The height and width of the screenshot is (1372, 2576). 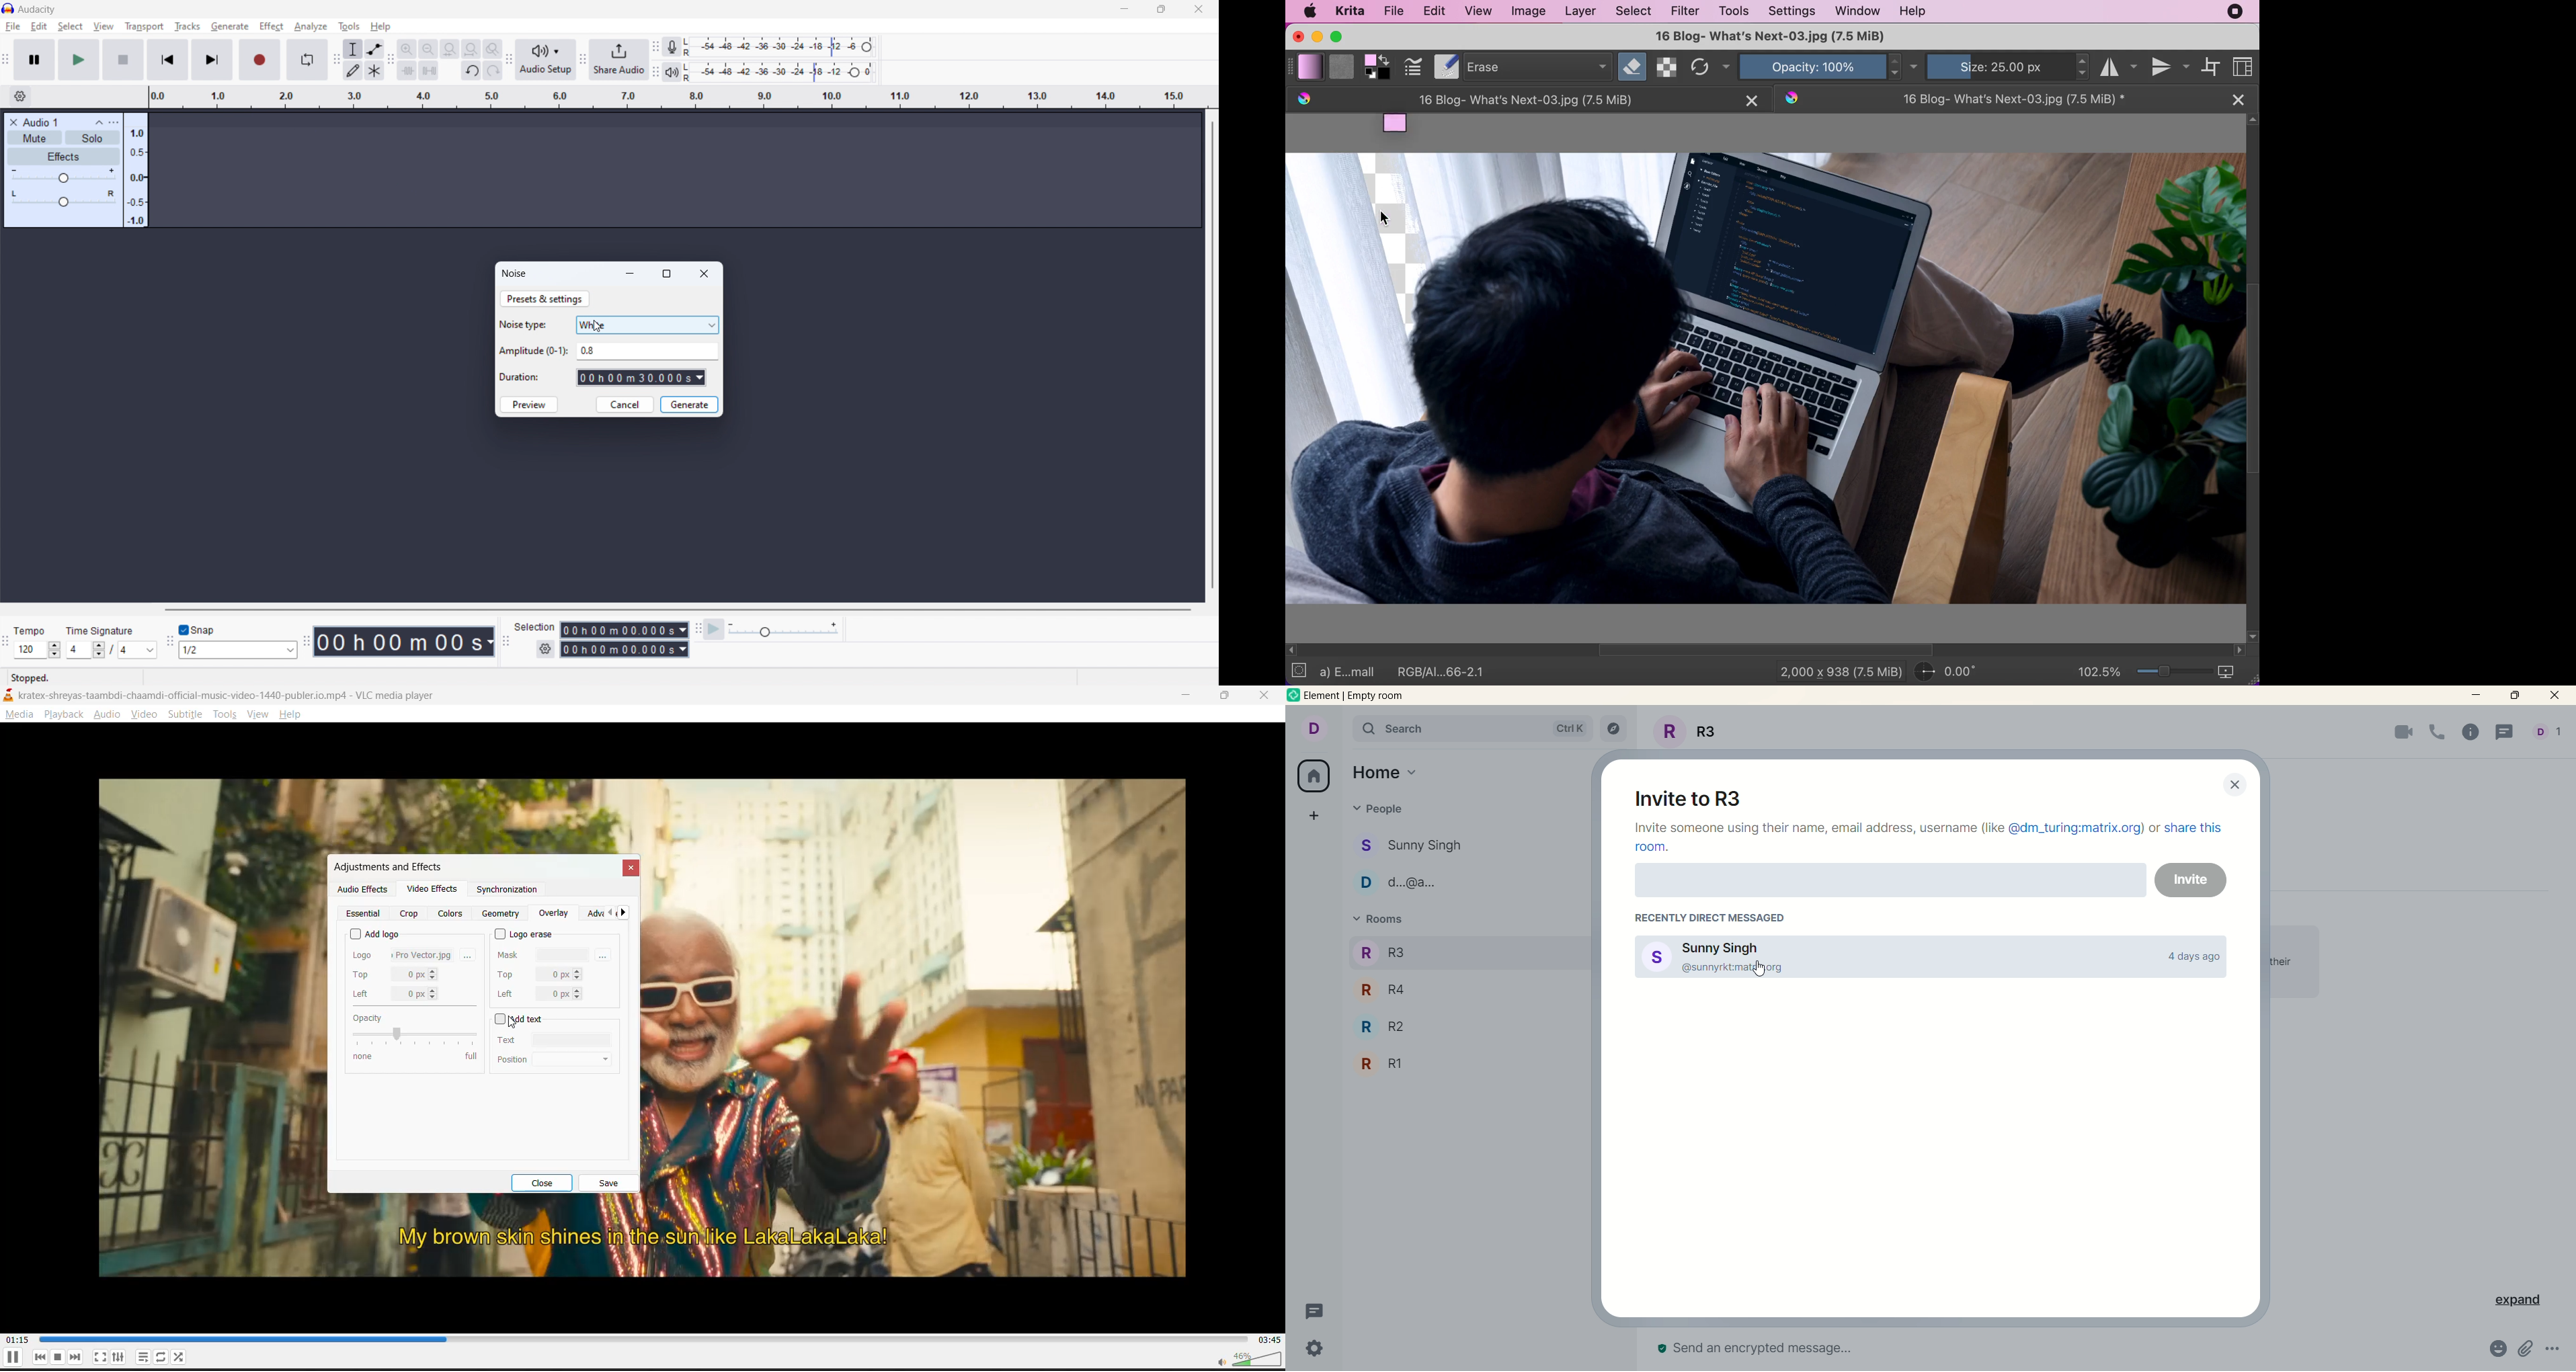 What do you see at coordinates (1509, 99) in the screenshot?
I see `16 Blog- What's Next-03.jpg (7.5 MiB)` at bounding box center [1509, 99].